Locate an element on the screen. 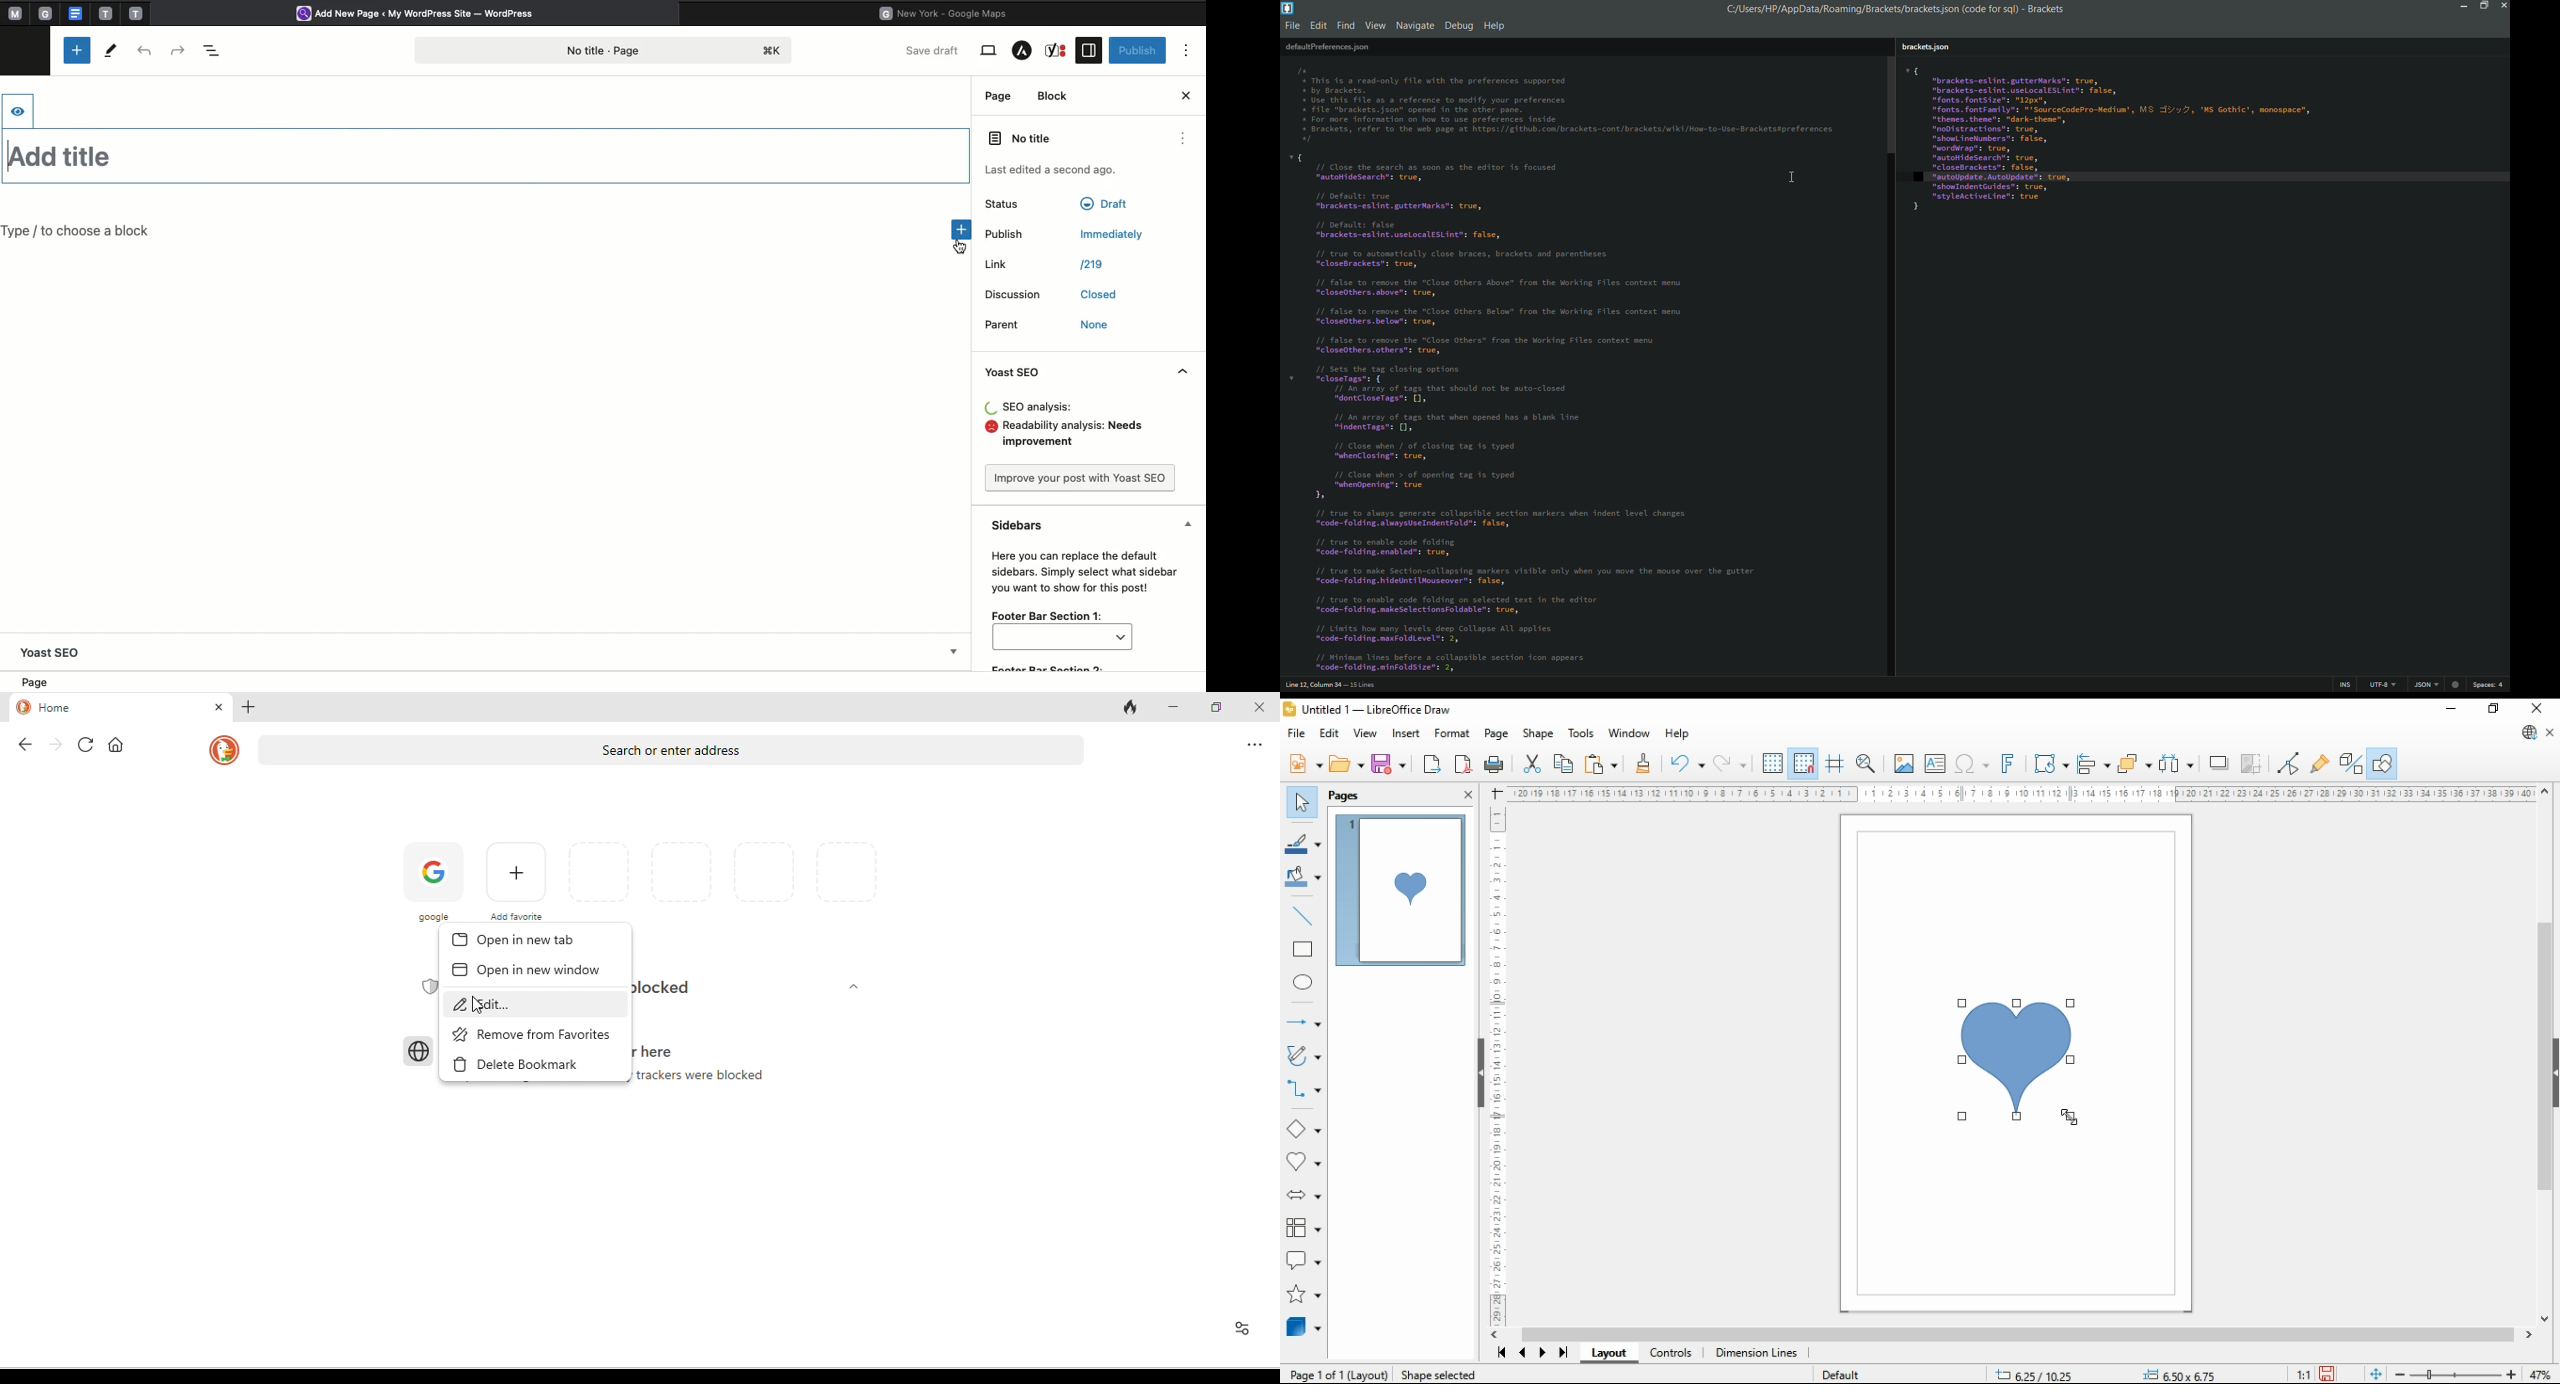  JSON is located at coordinates (2424, 684).